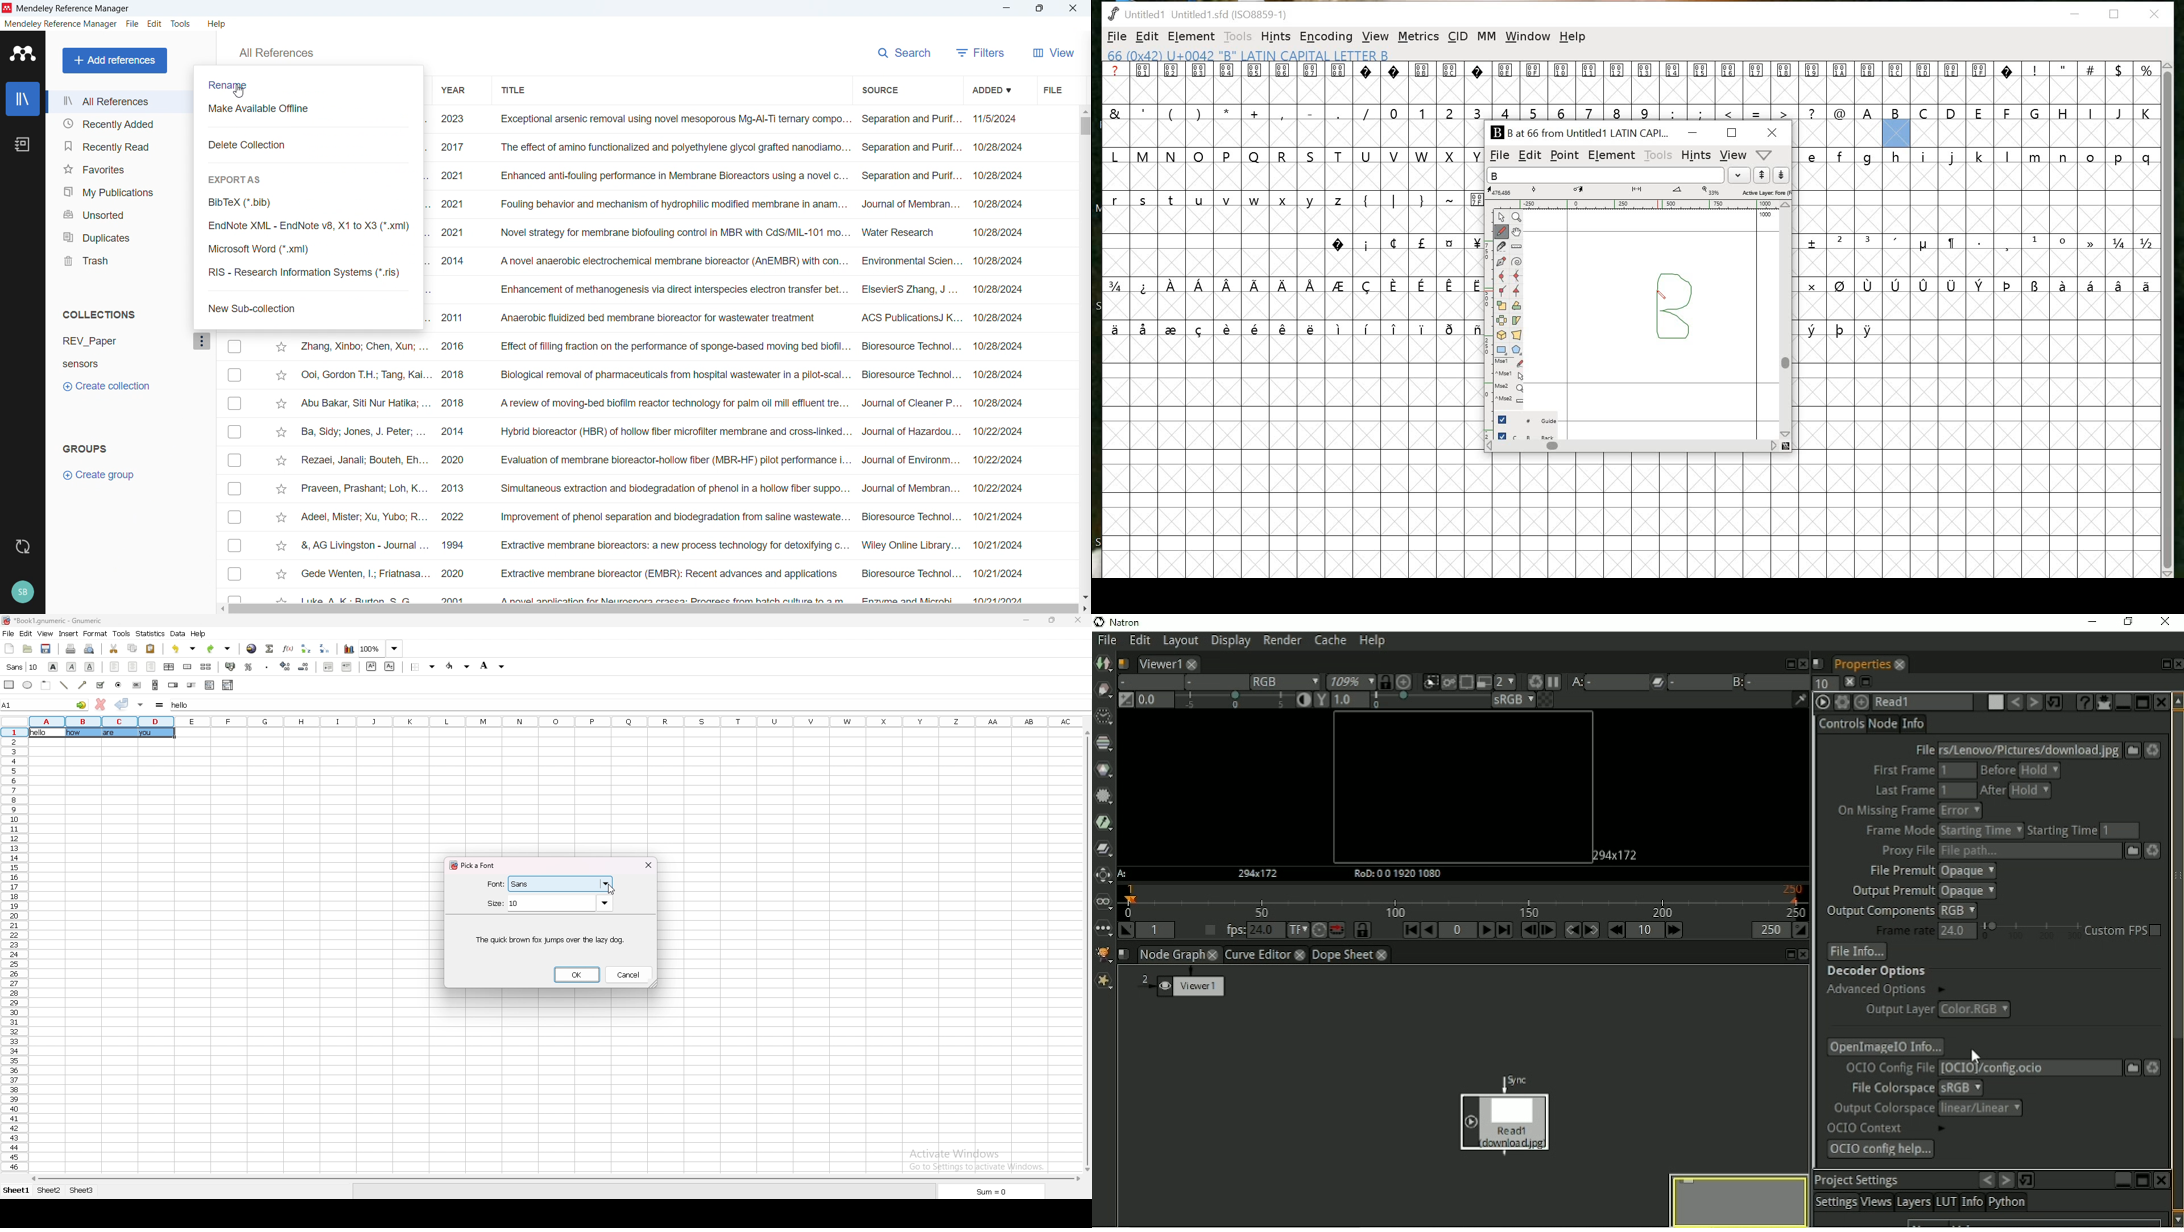 This screenshot has height=1232, width=2184. Describe the element at coordinates (371, 666) in the screenshot. I see `superscript` at that location.